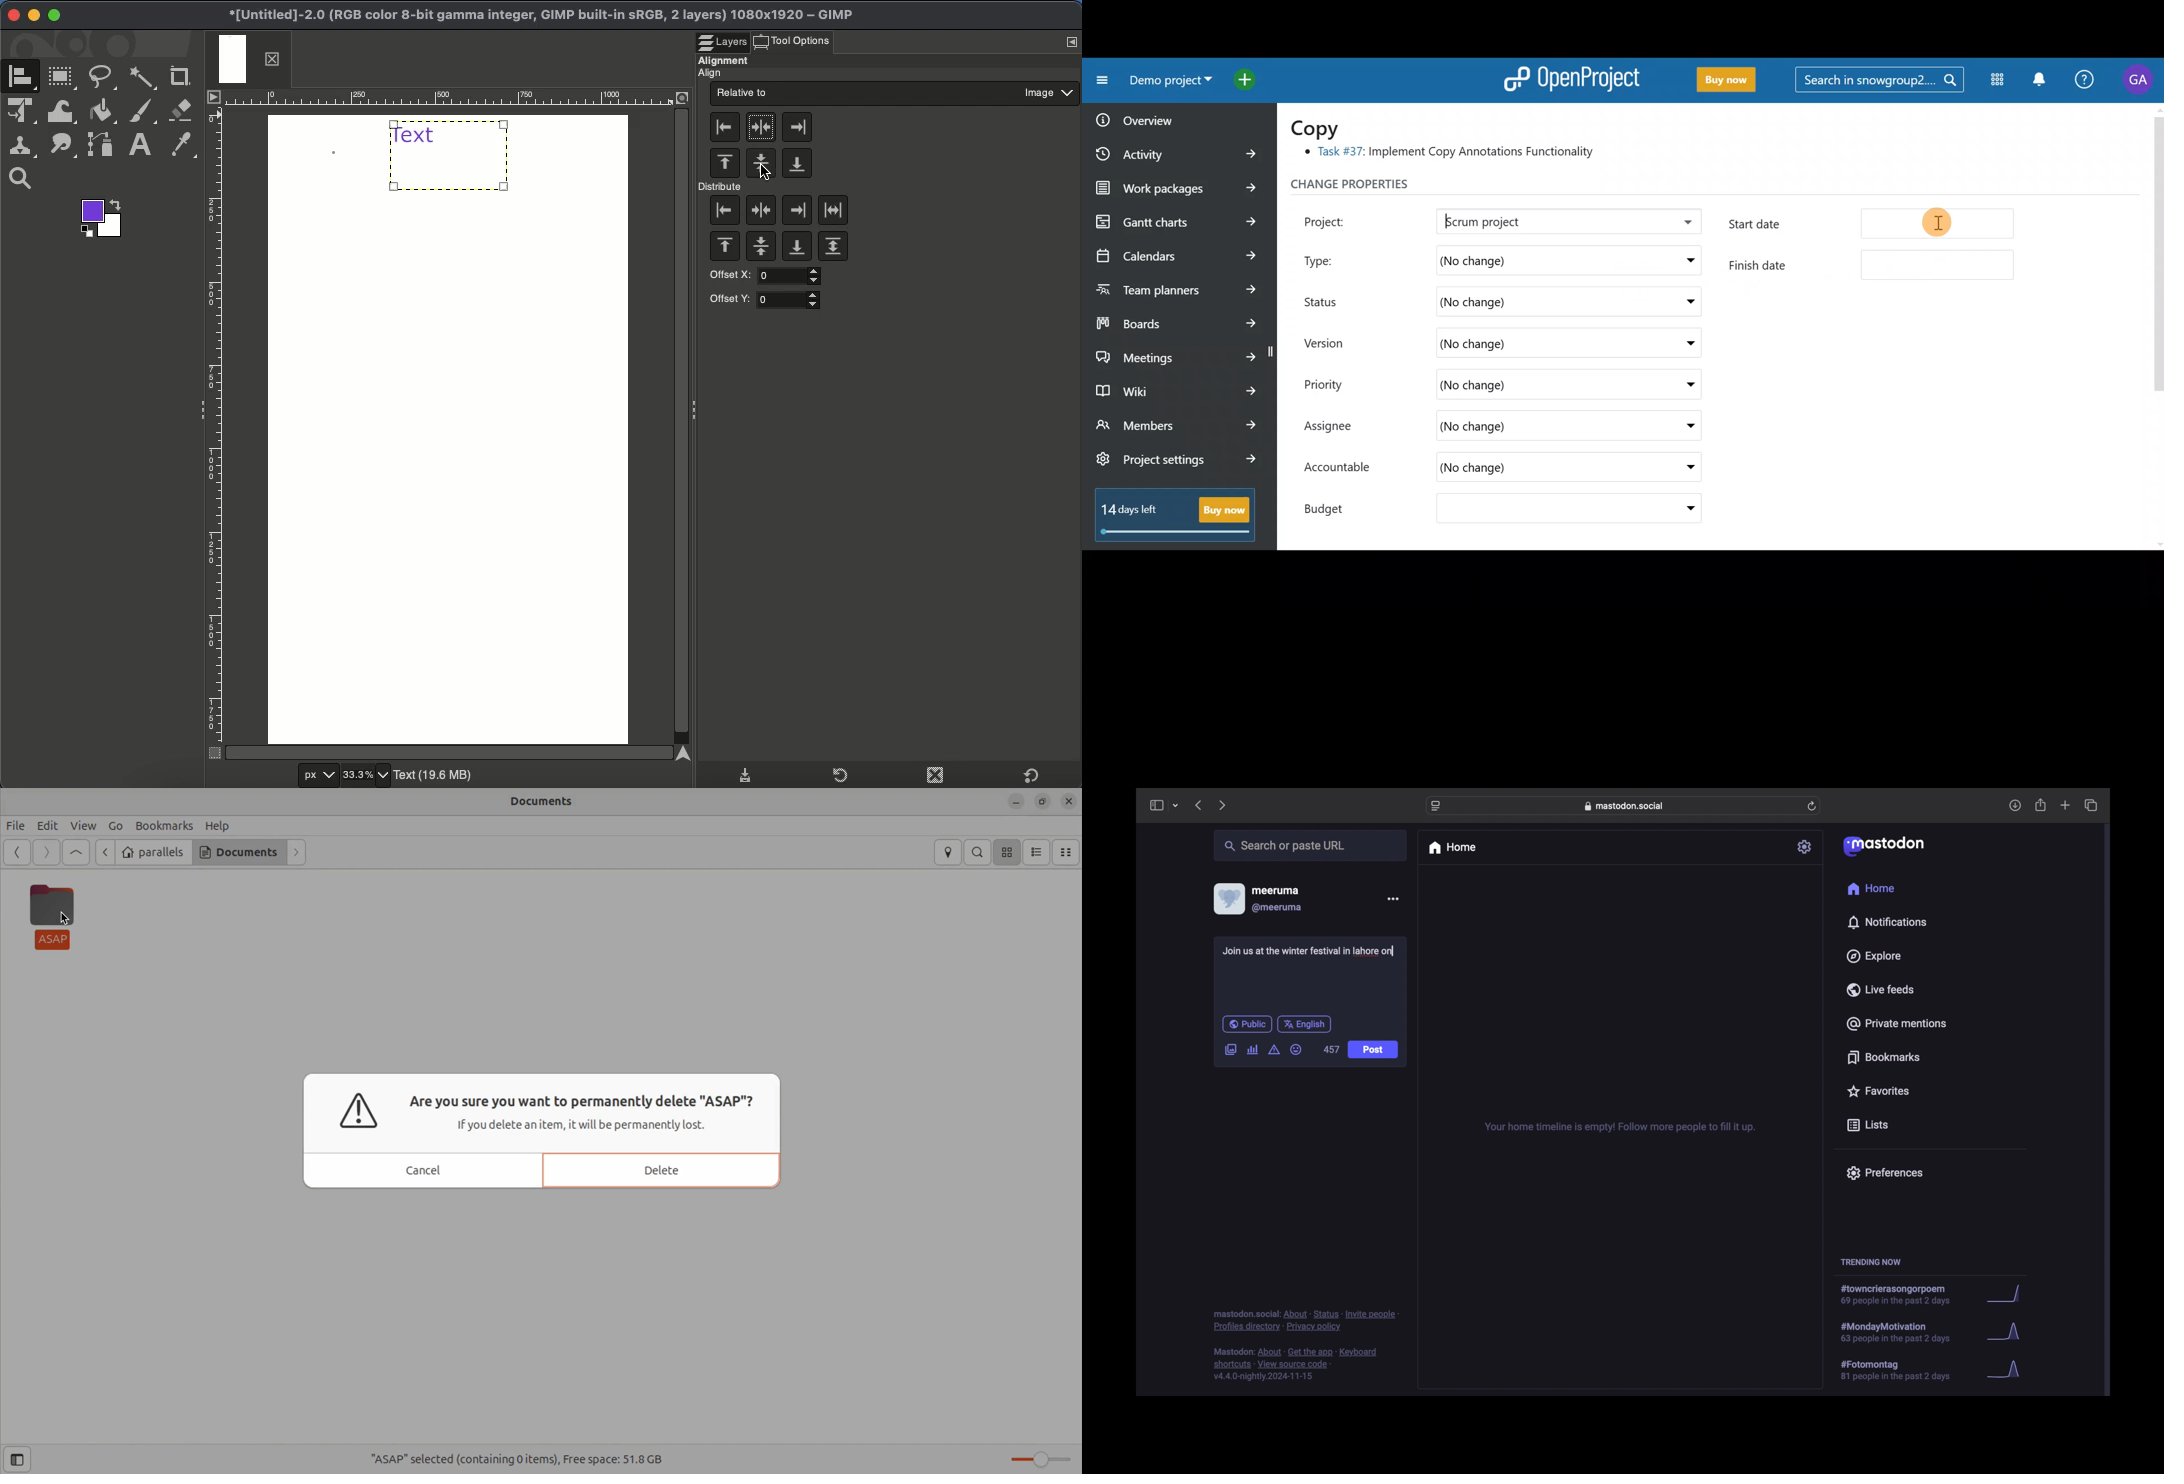  What do you see at coordinates (1881, 990) in the screenshot?
I see `live feeds` at bounding box center [1881, 990].